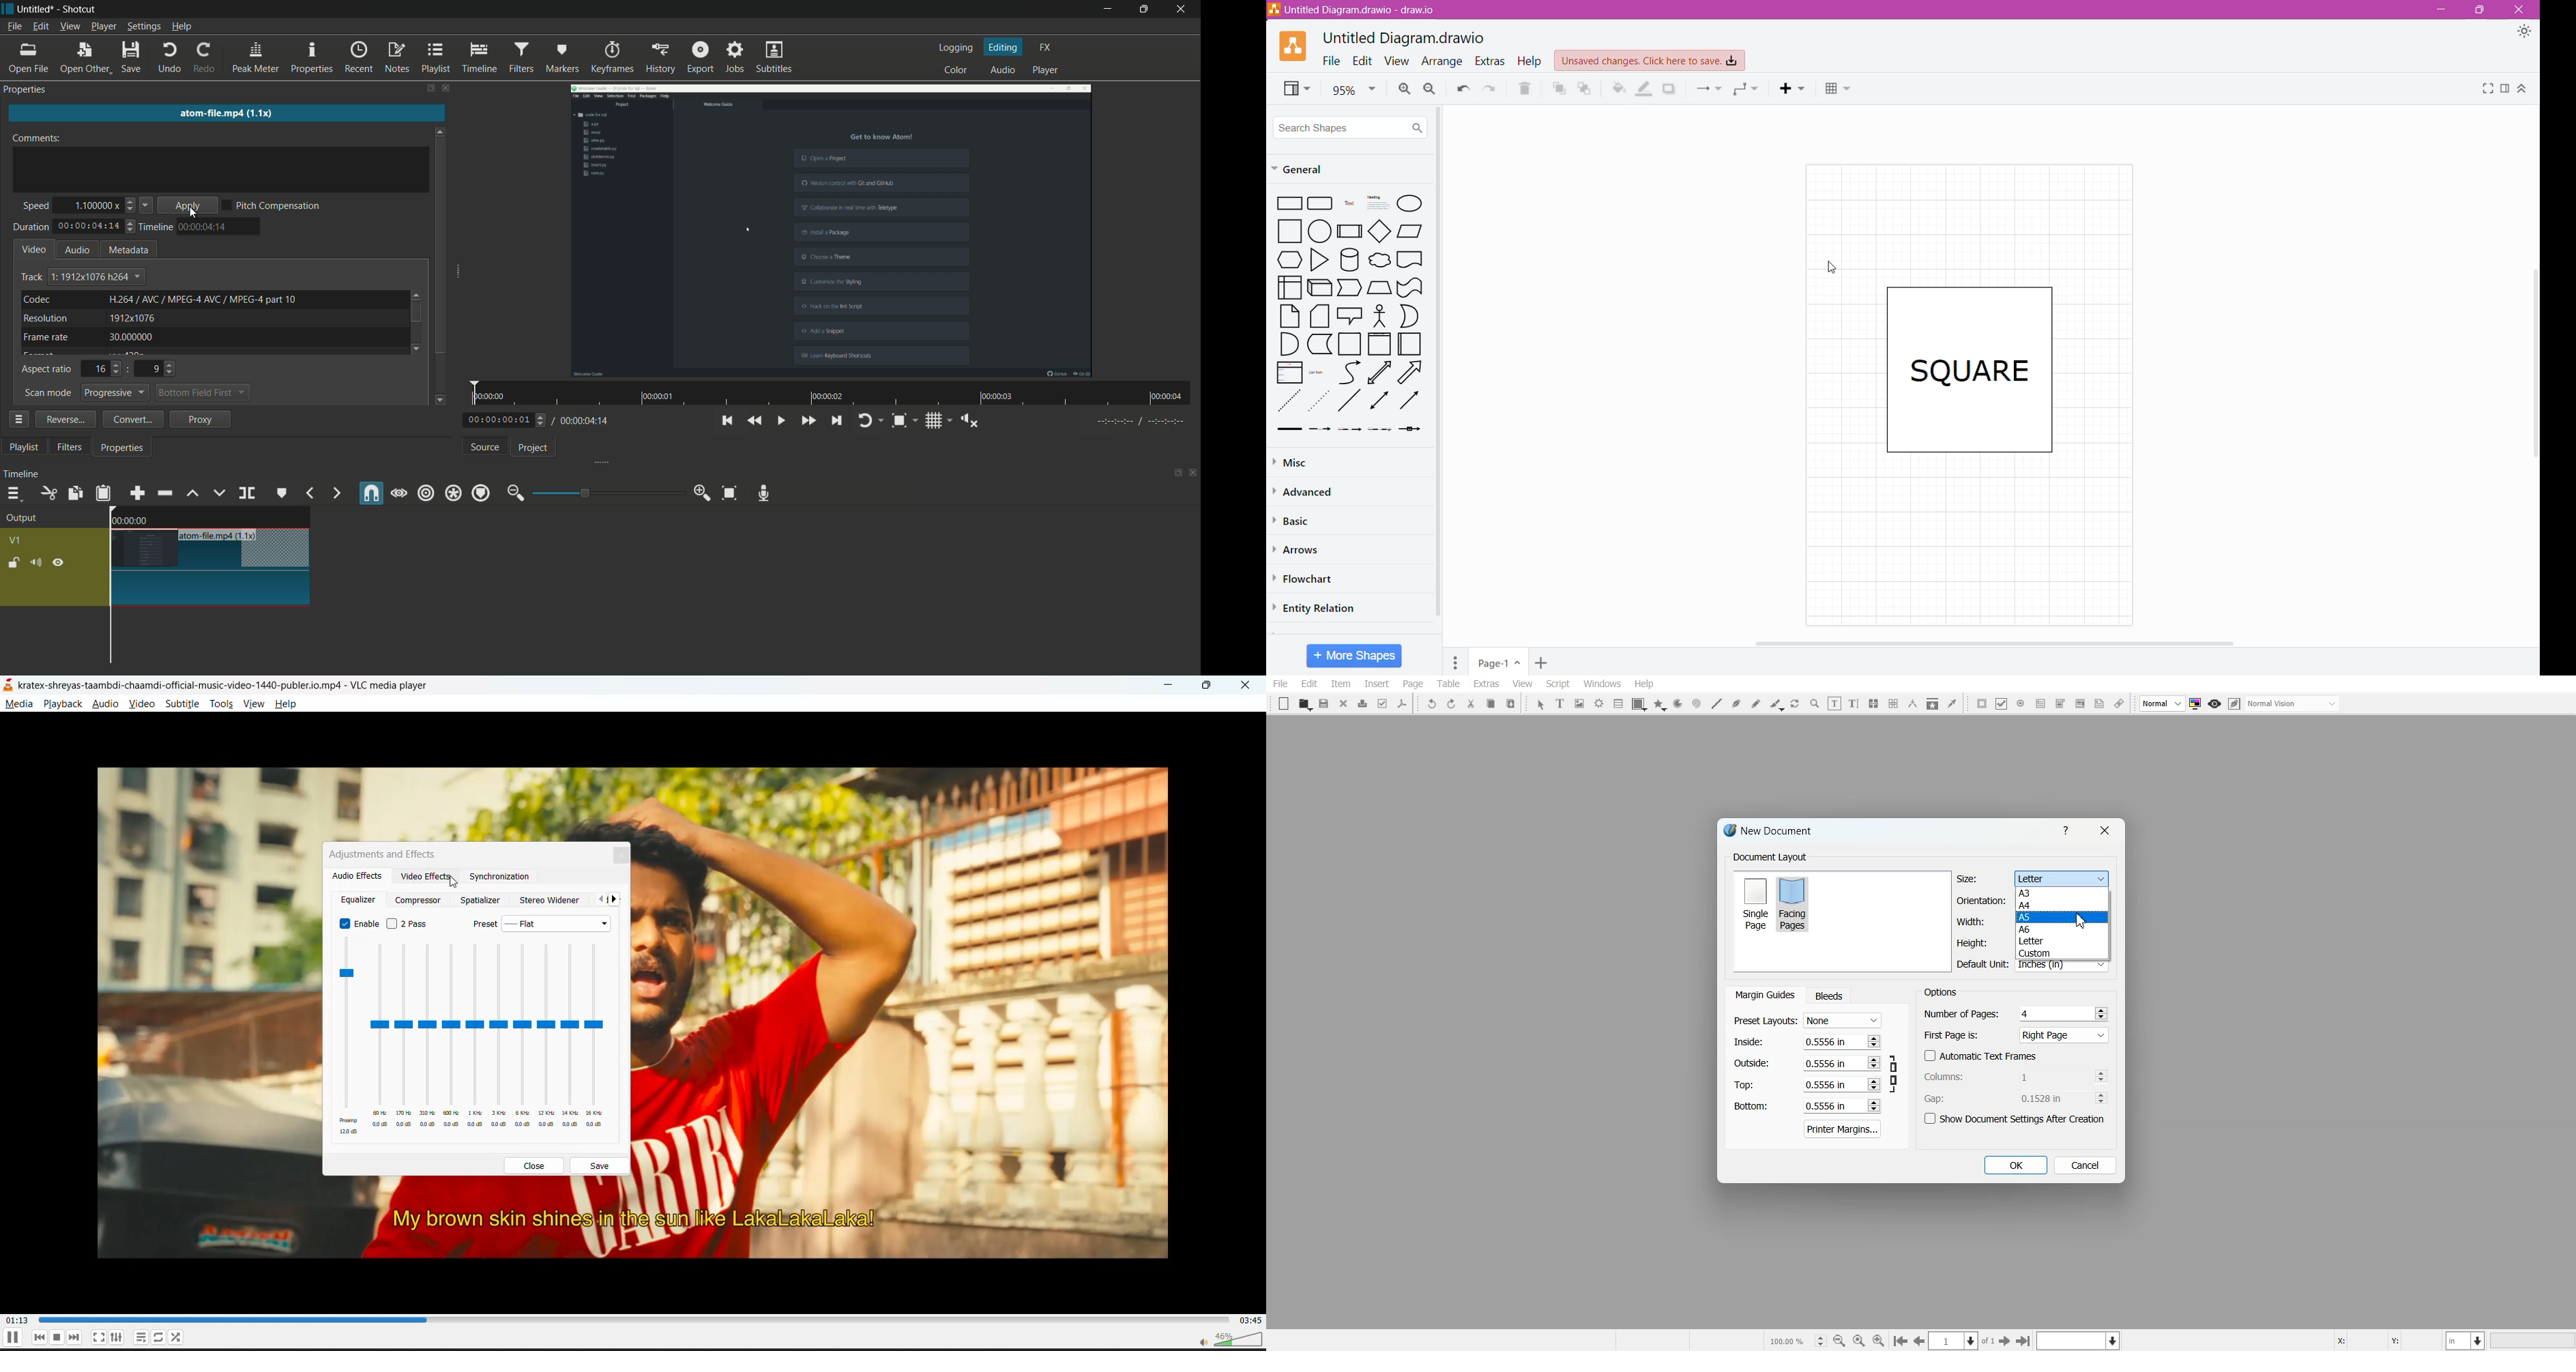 The height and width of the screenshot is (1372, 2576). I want to click on toggle player looping, so click(865, 420).